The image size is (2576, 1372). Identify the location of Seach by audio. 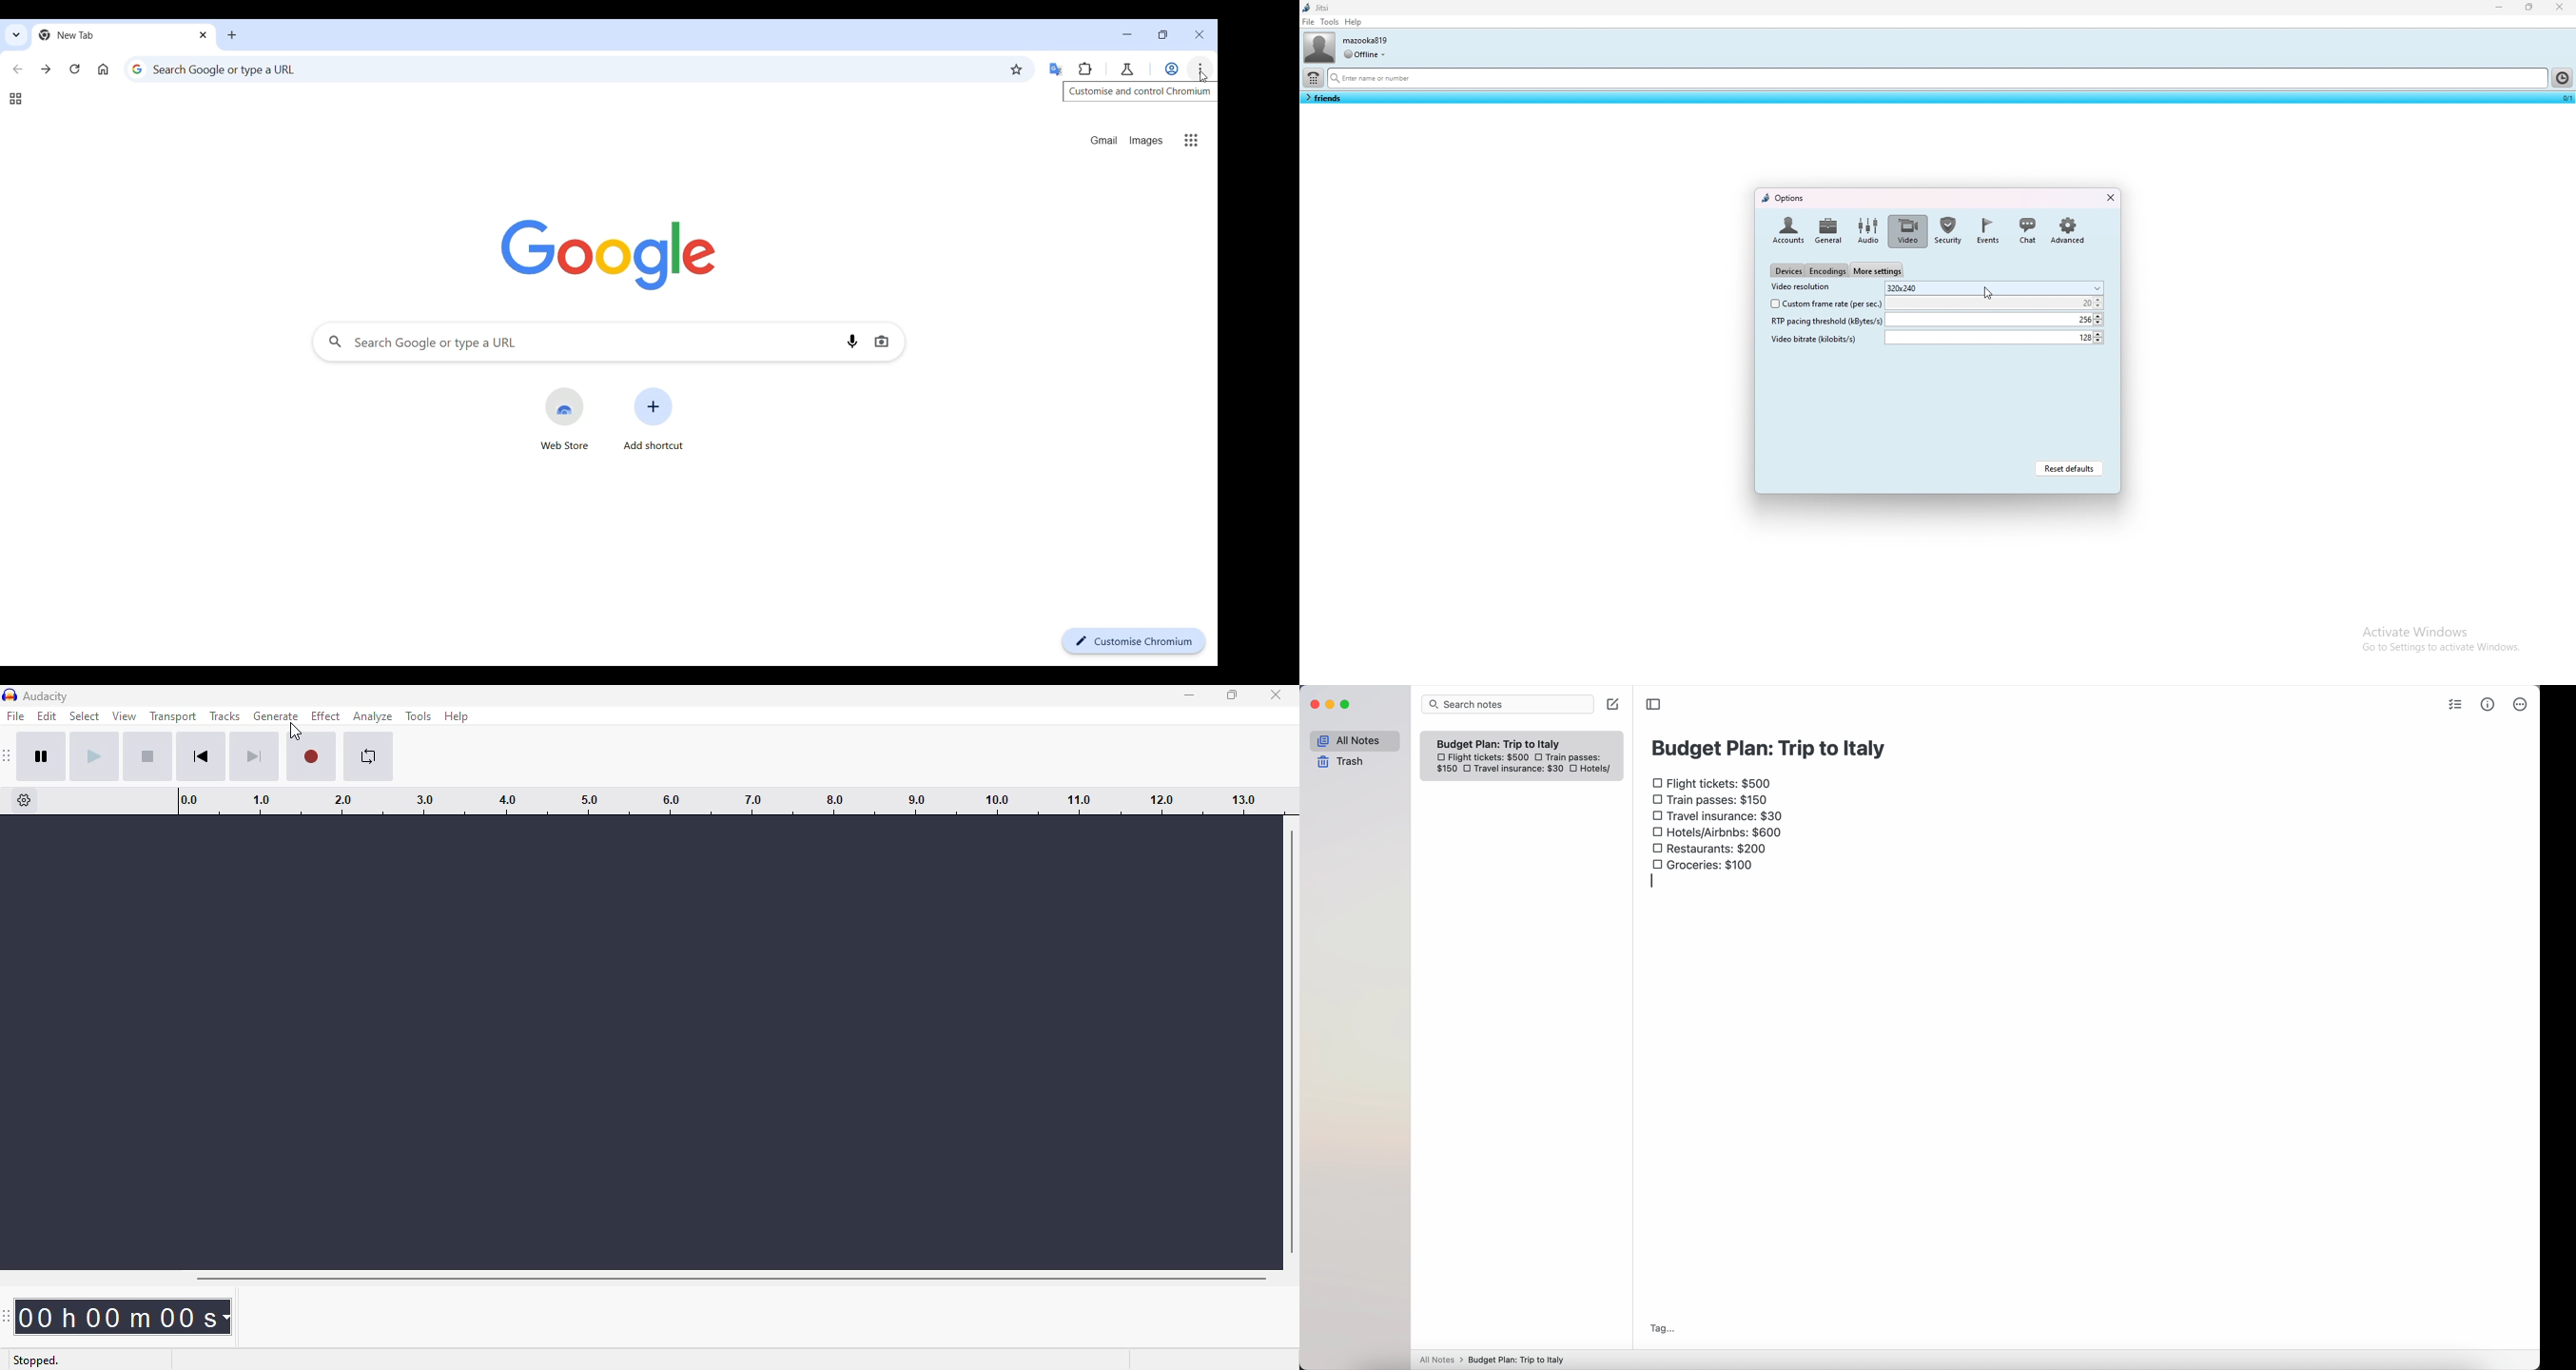
(852, 341).